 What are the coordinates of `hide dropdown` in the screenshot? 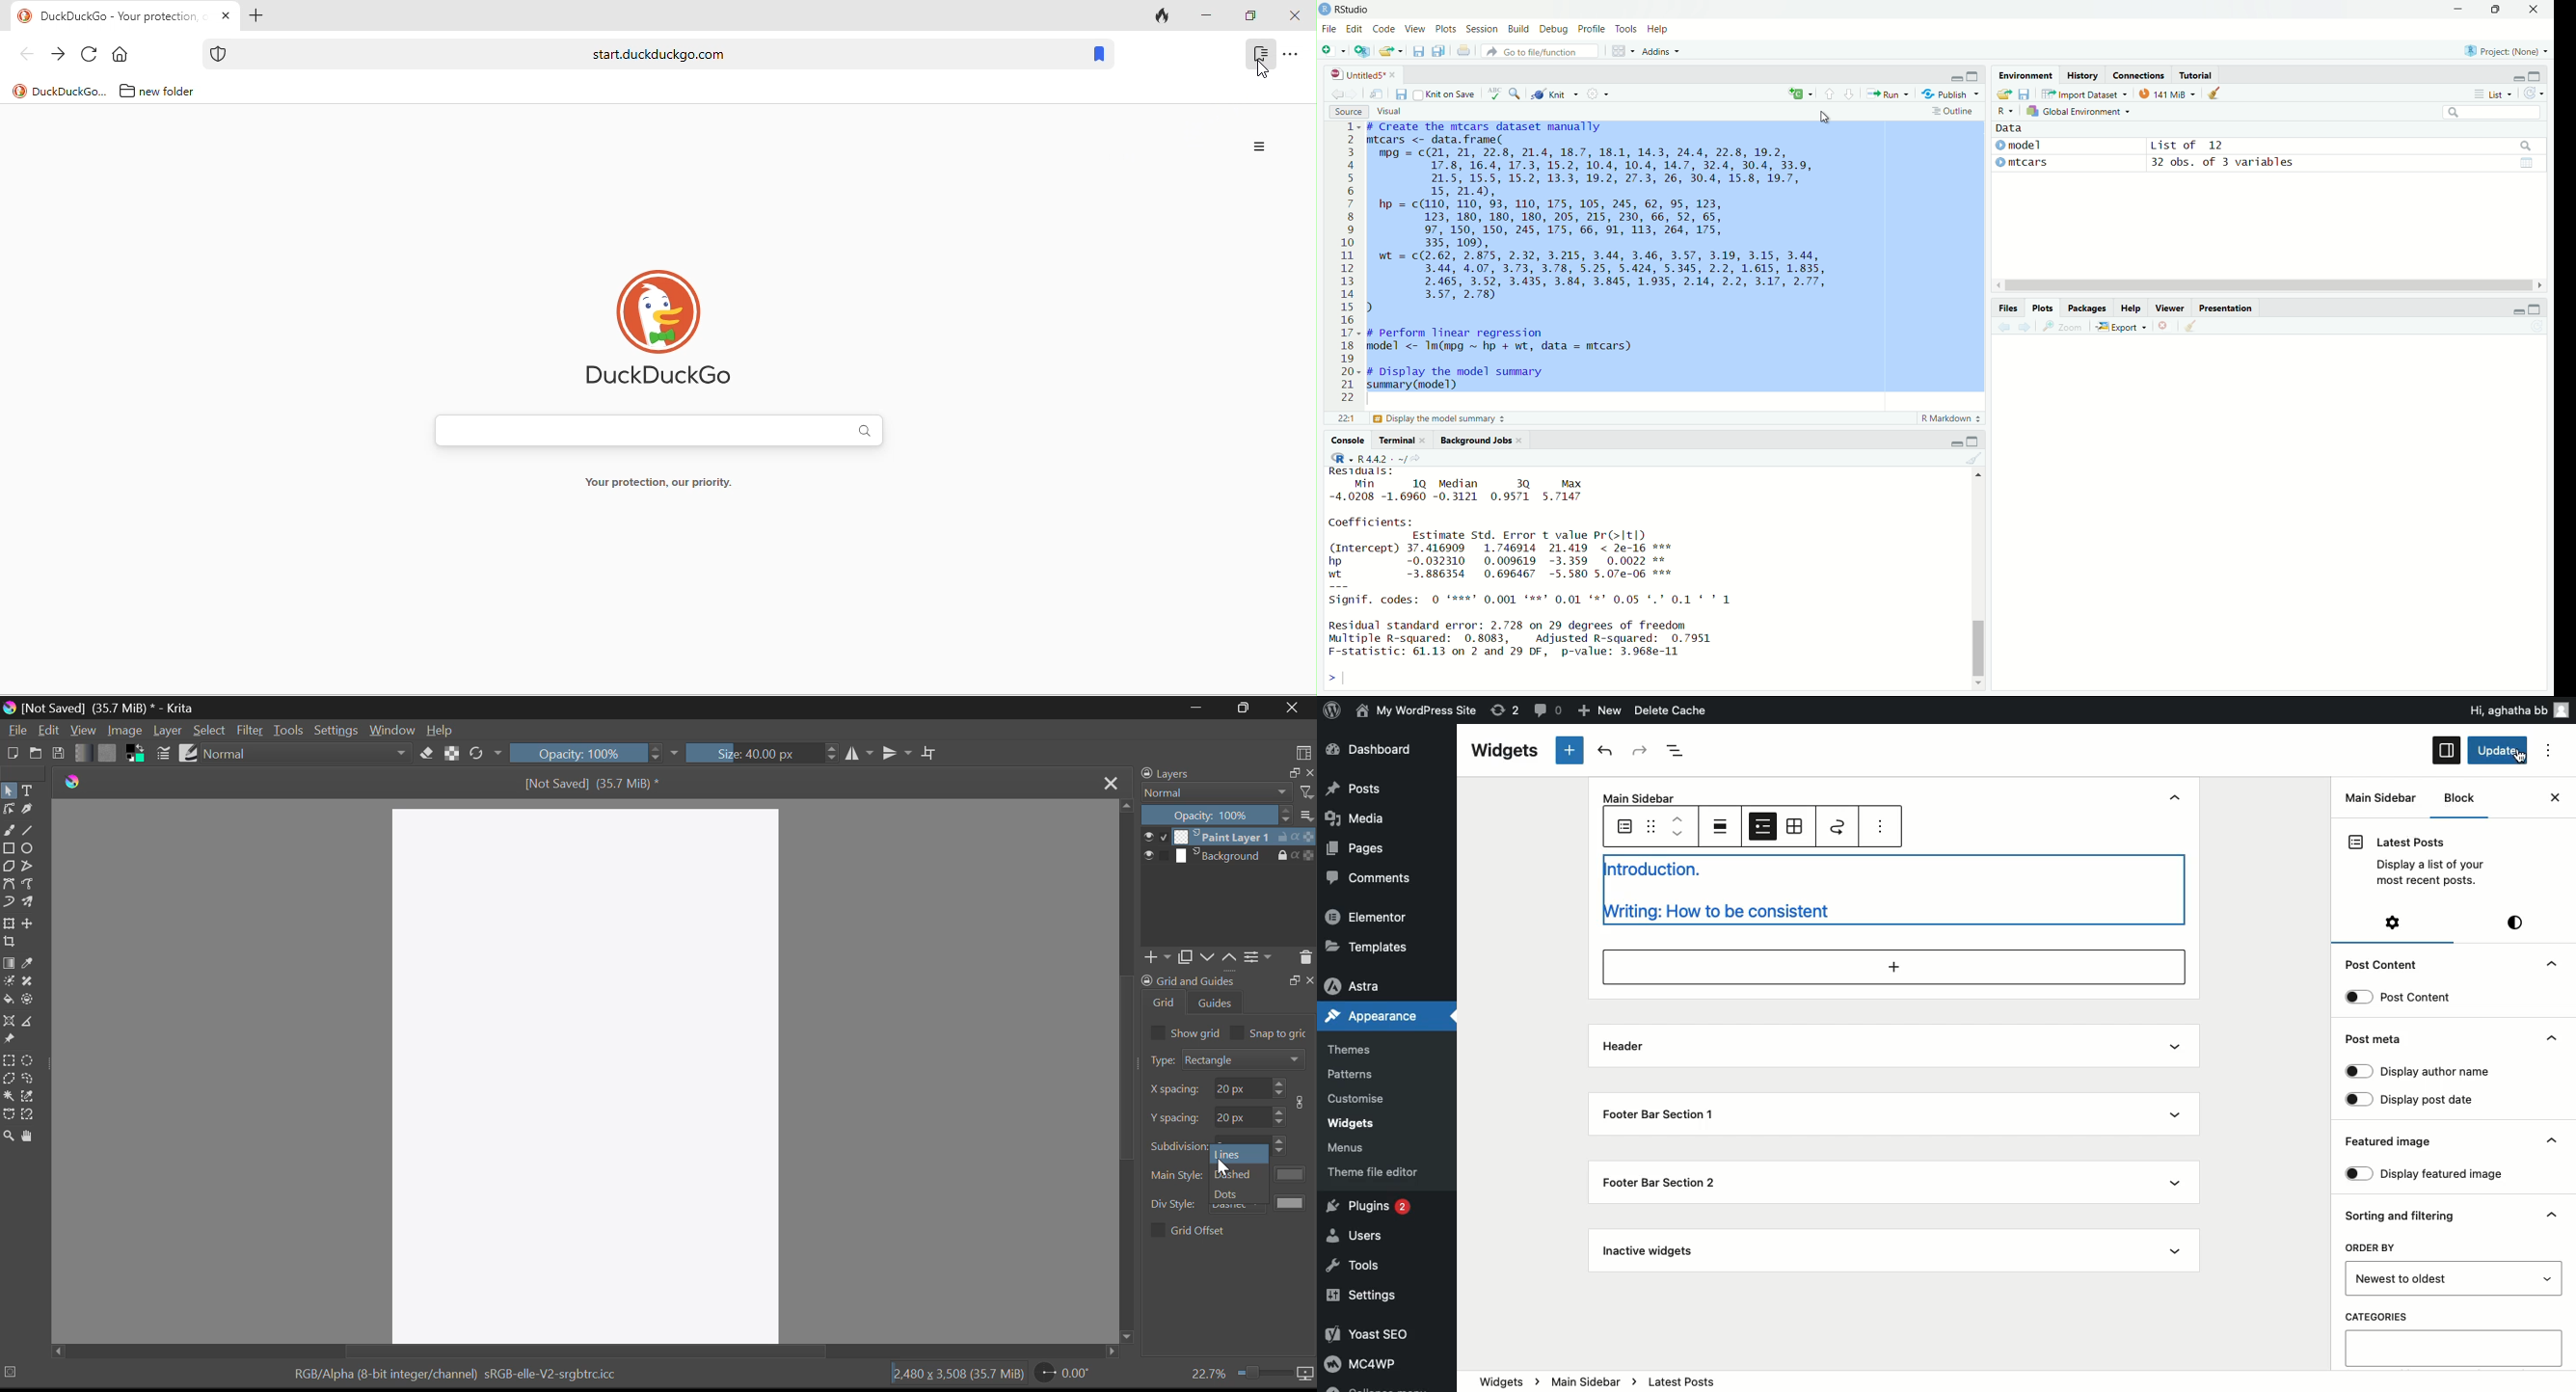 It's located at (2174, 798).